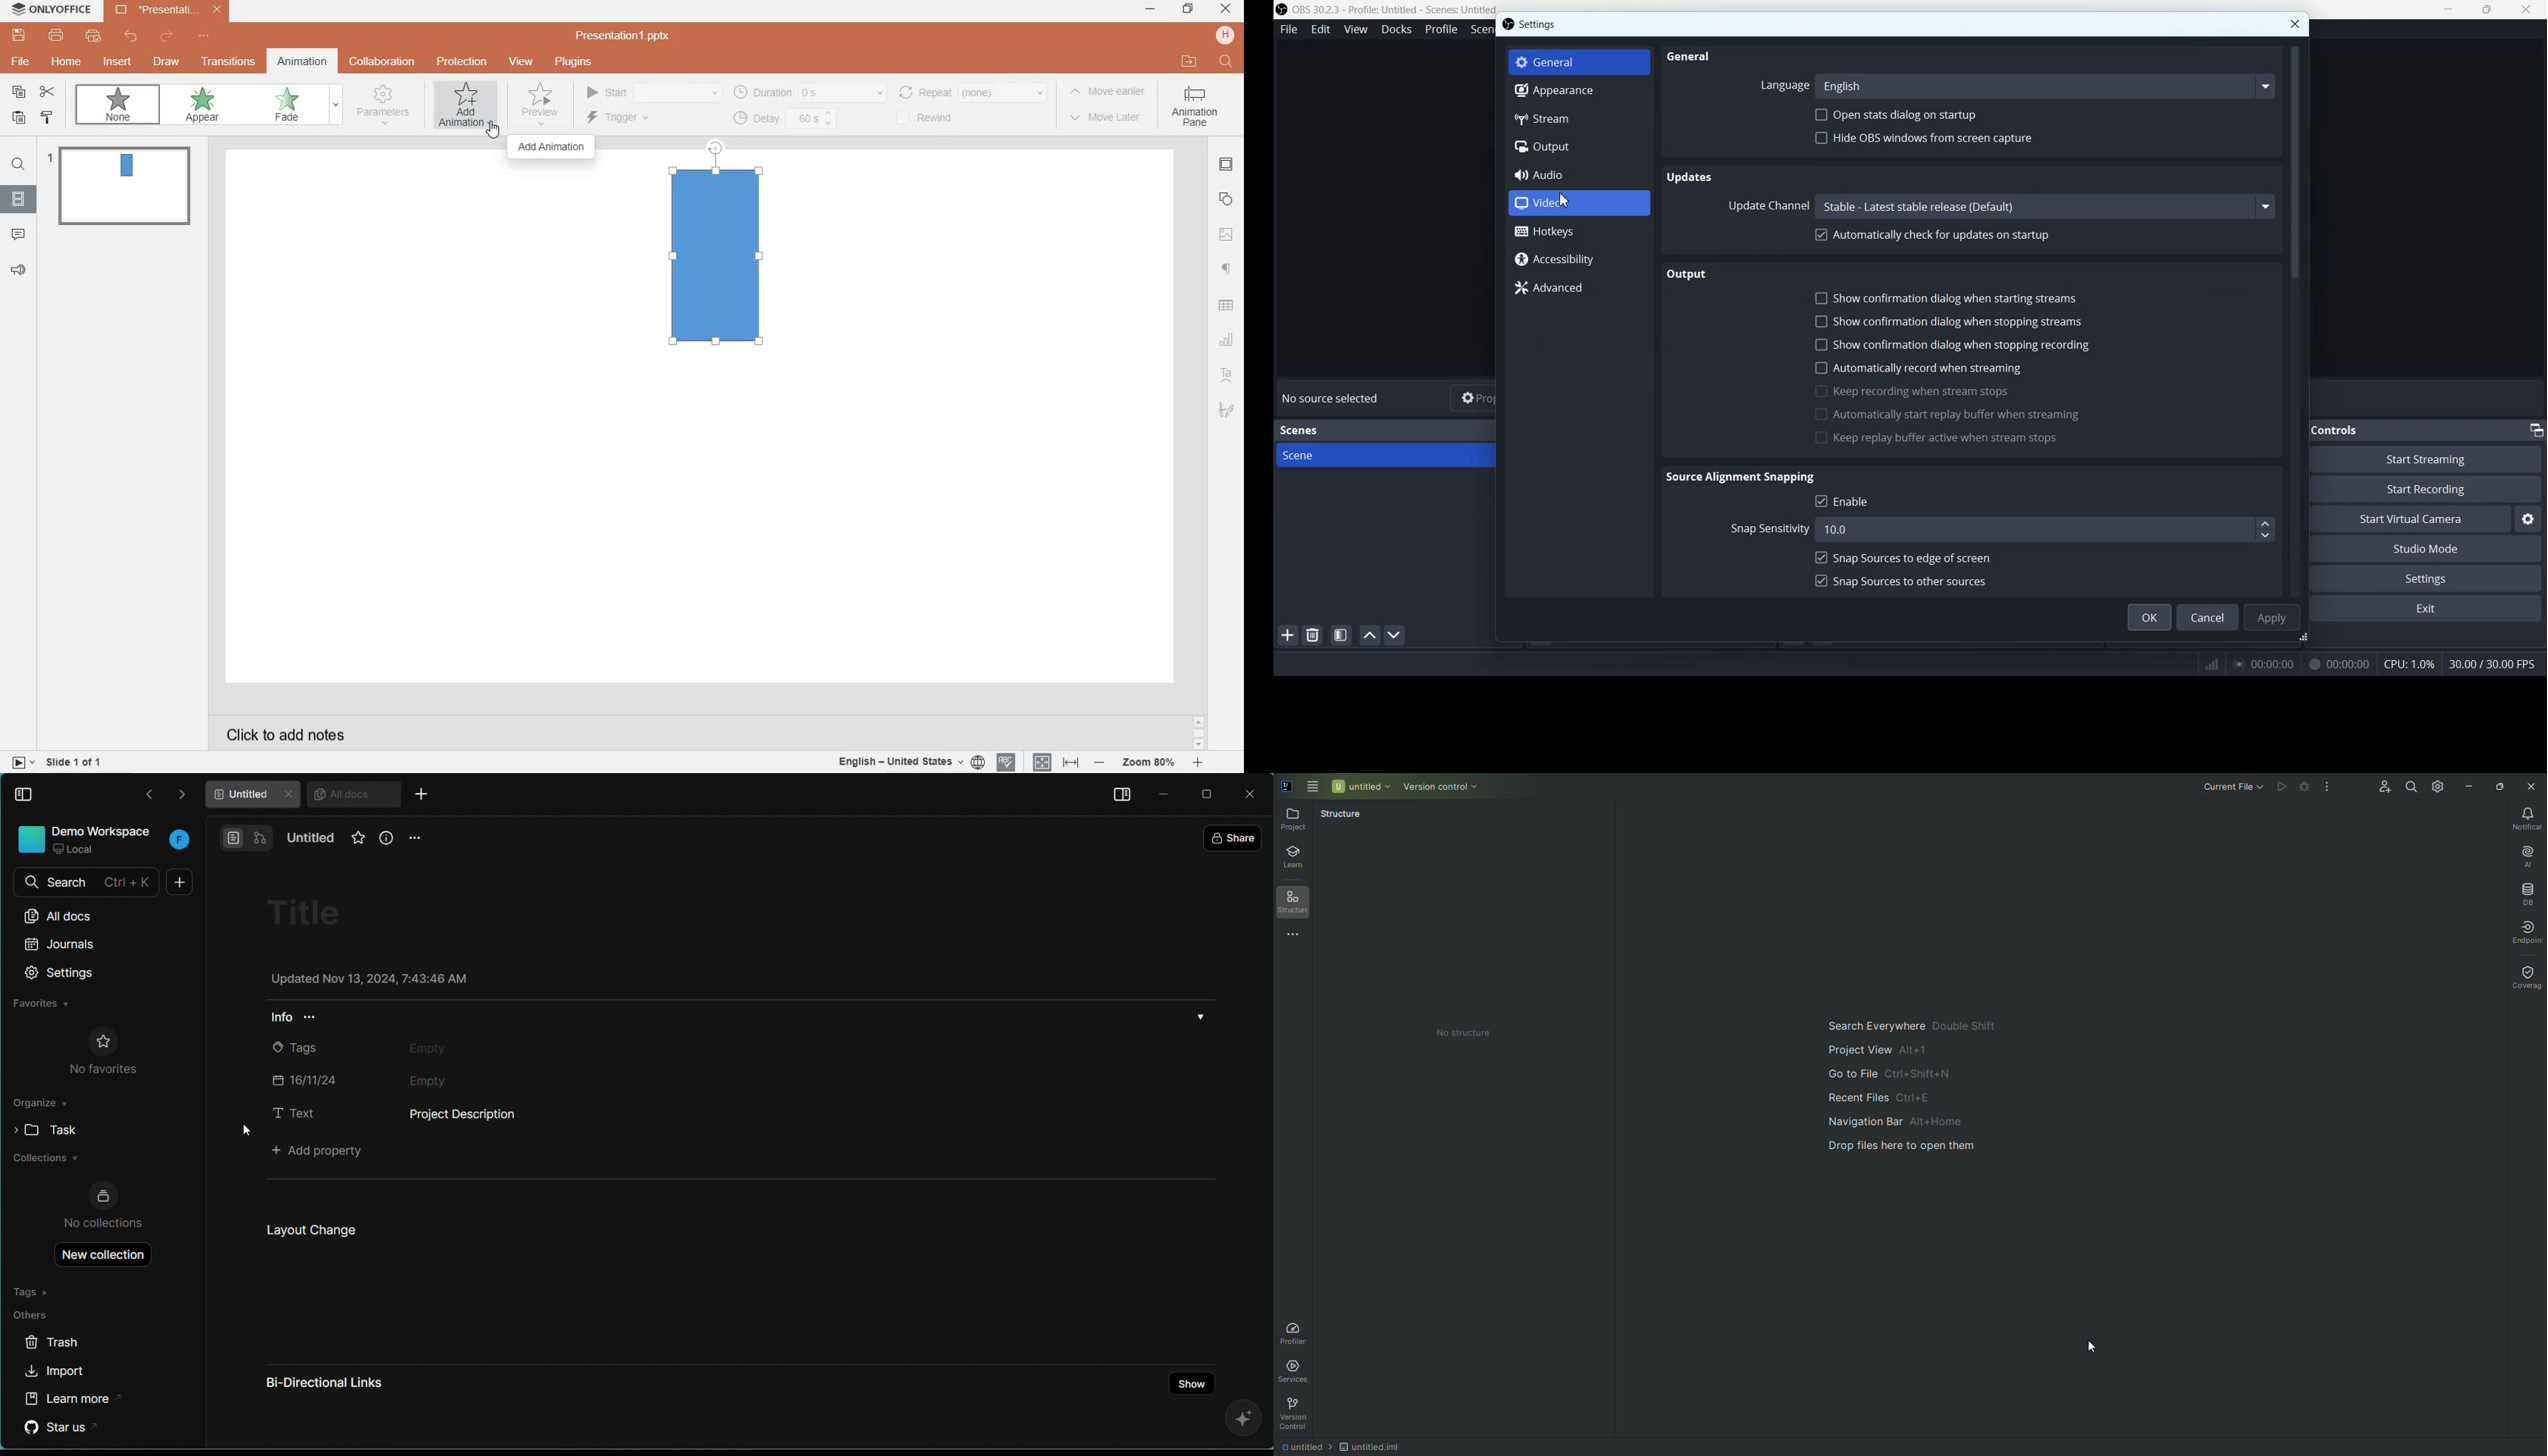 This screenshot has width=2548, height=1456. Describe the element at coordinates (1927, 392) in the screenshot. I see `Keep recording when stream stops` at that location.